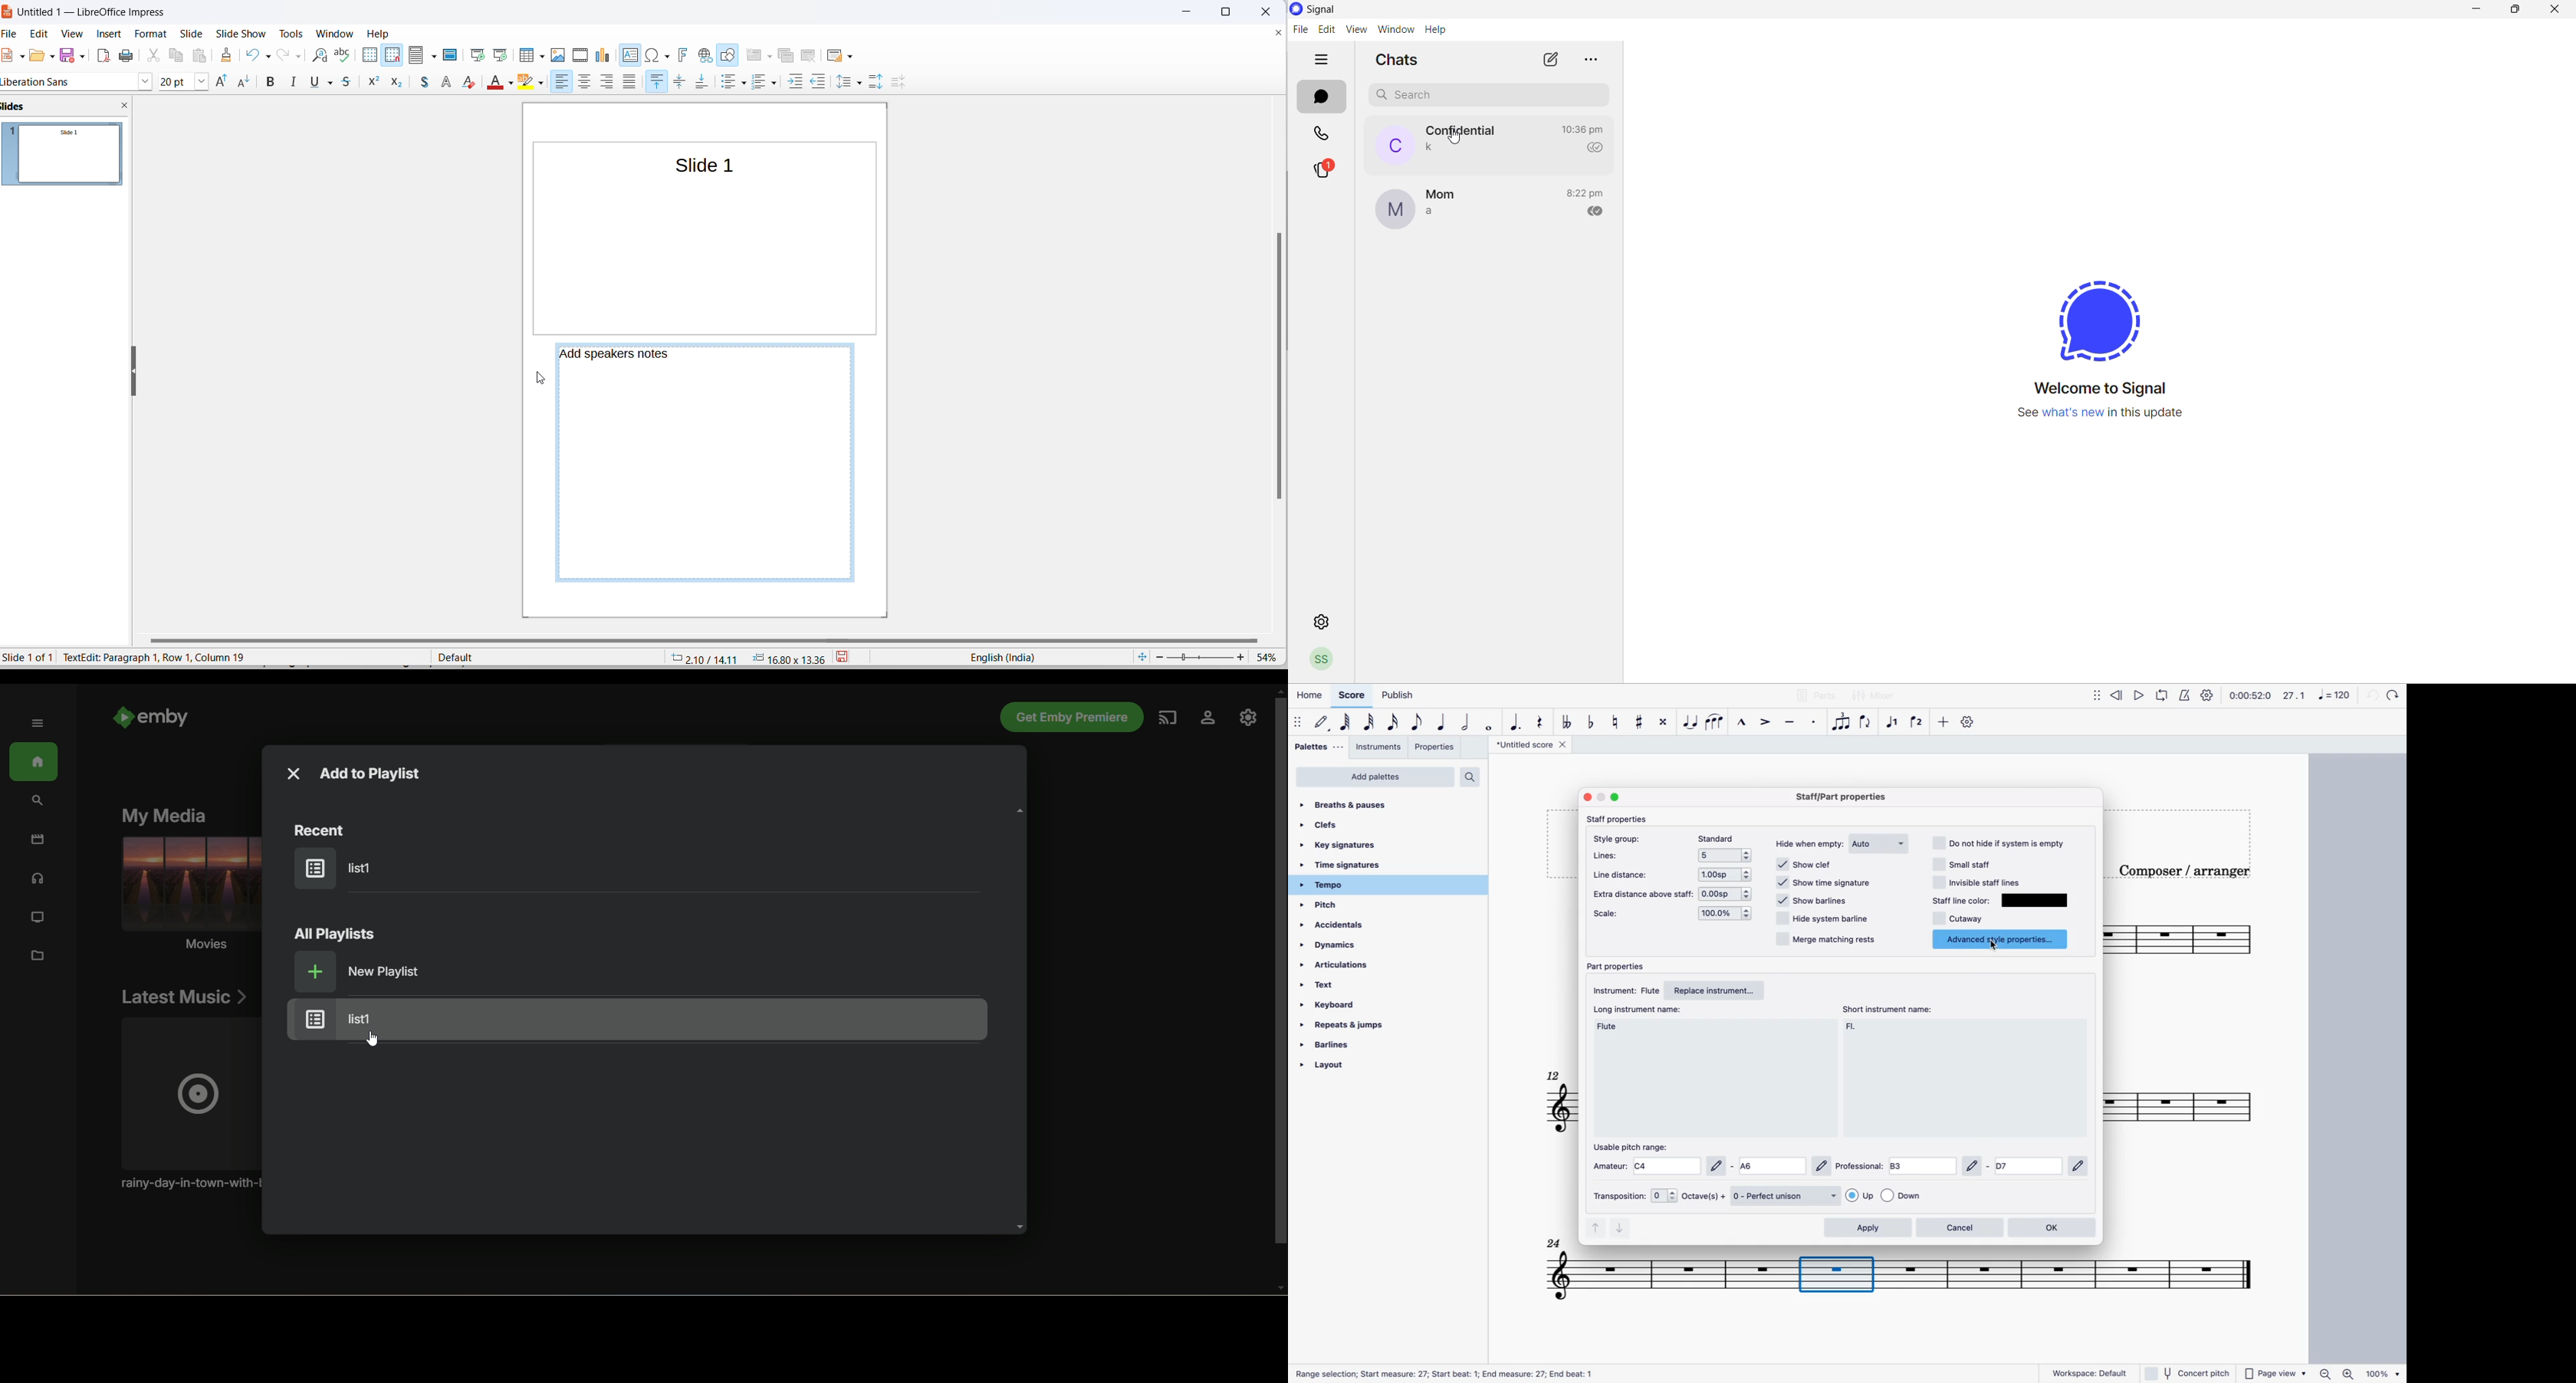  I want to click on maximize, so click(2513, 9).